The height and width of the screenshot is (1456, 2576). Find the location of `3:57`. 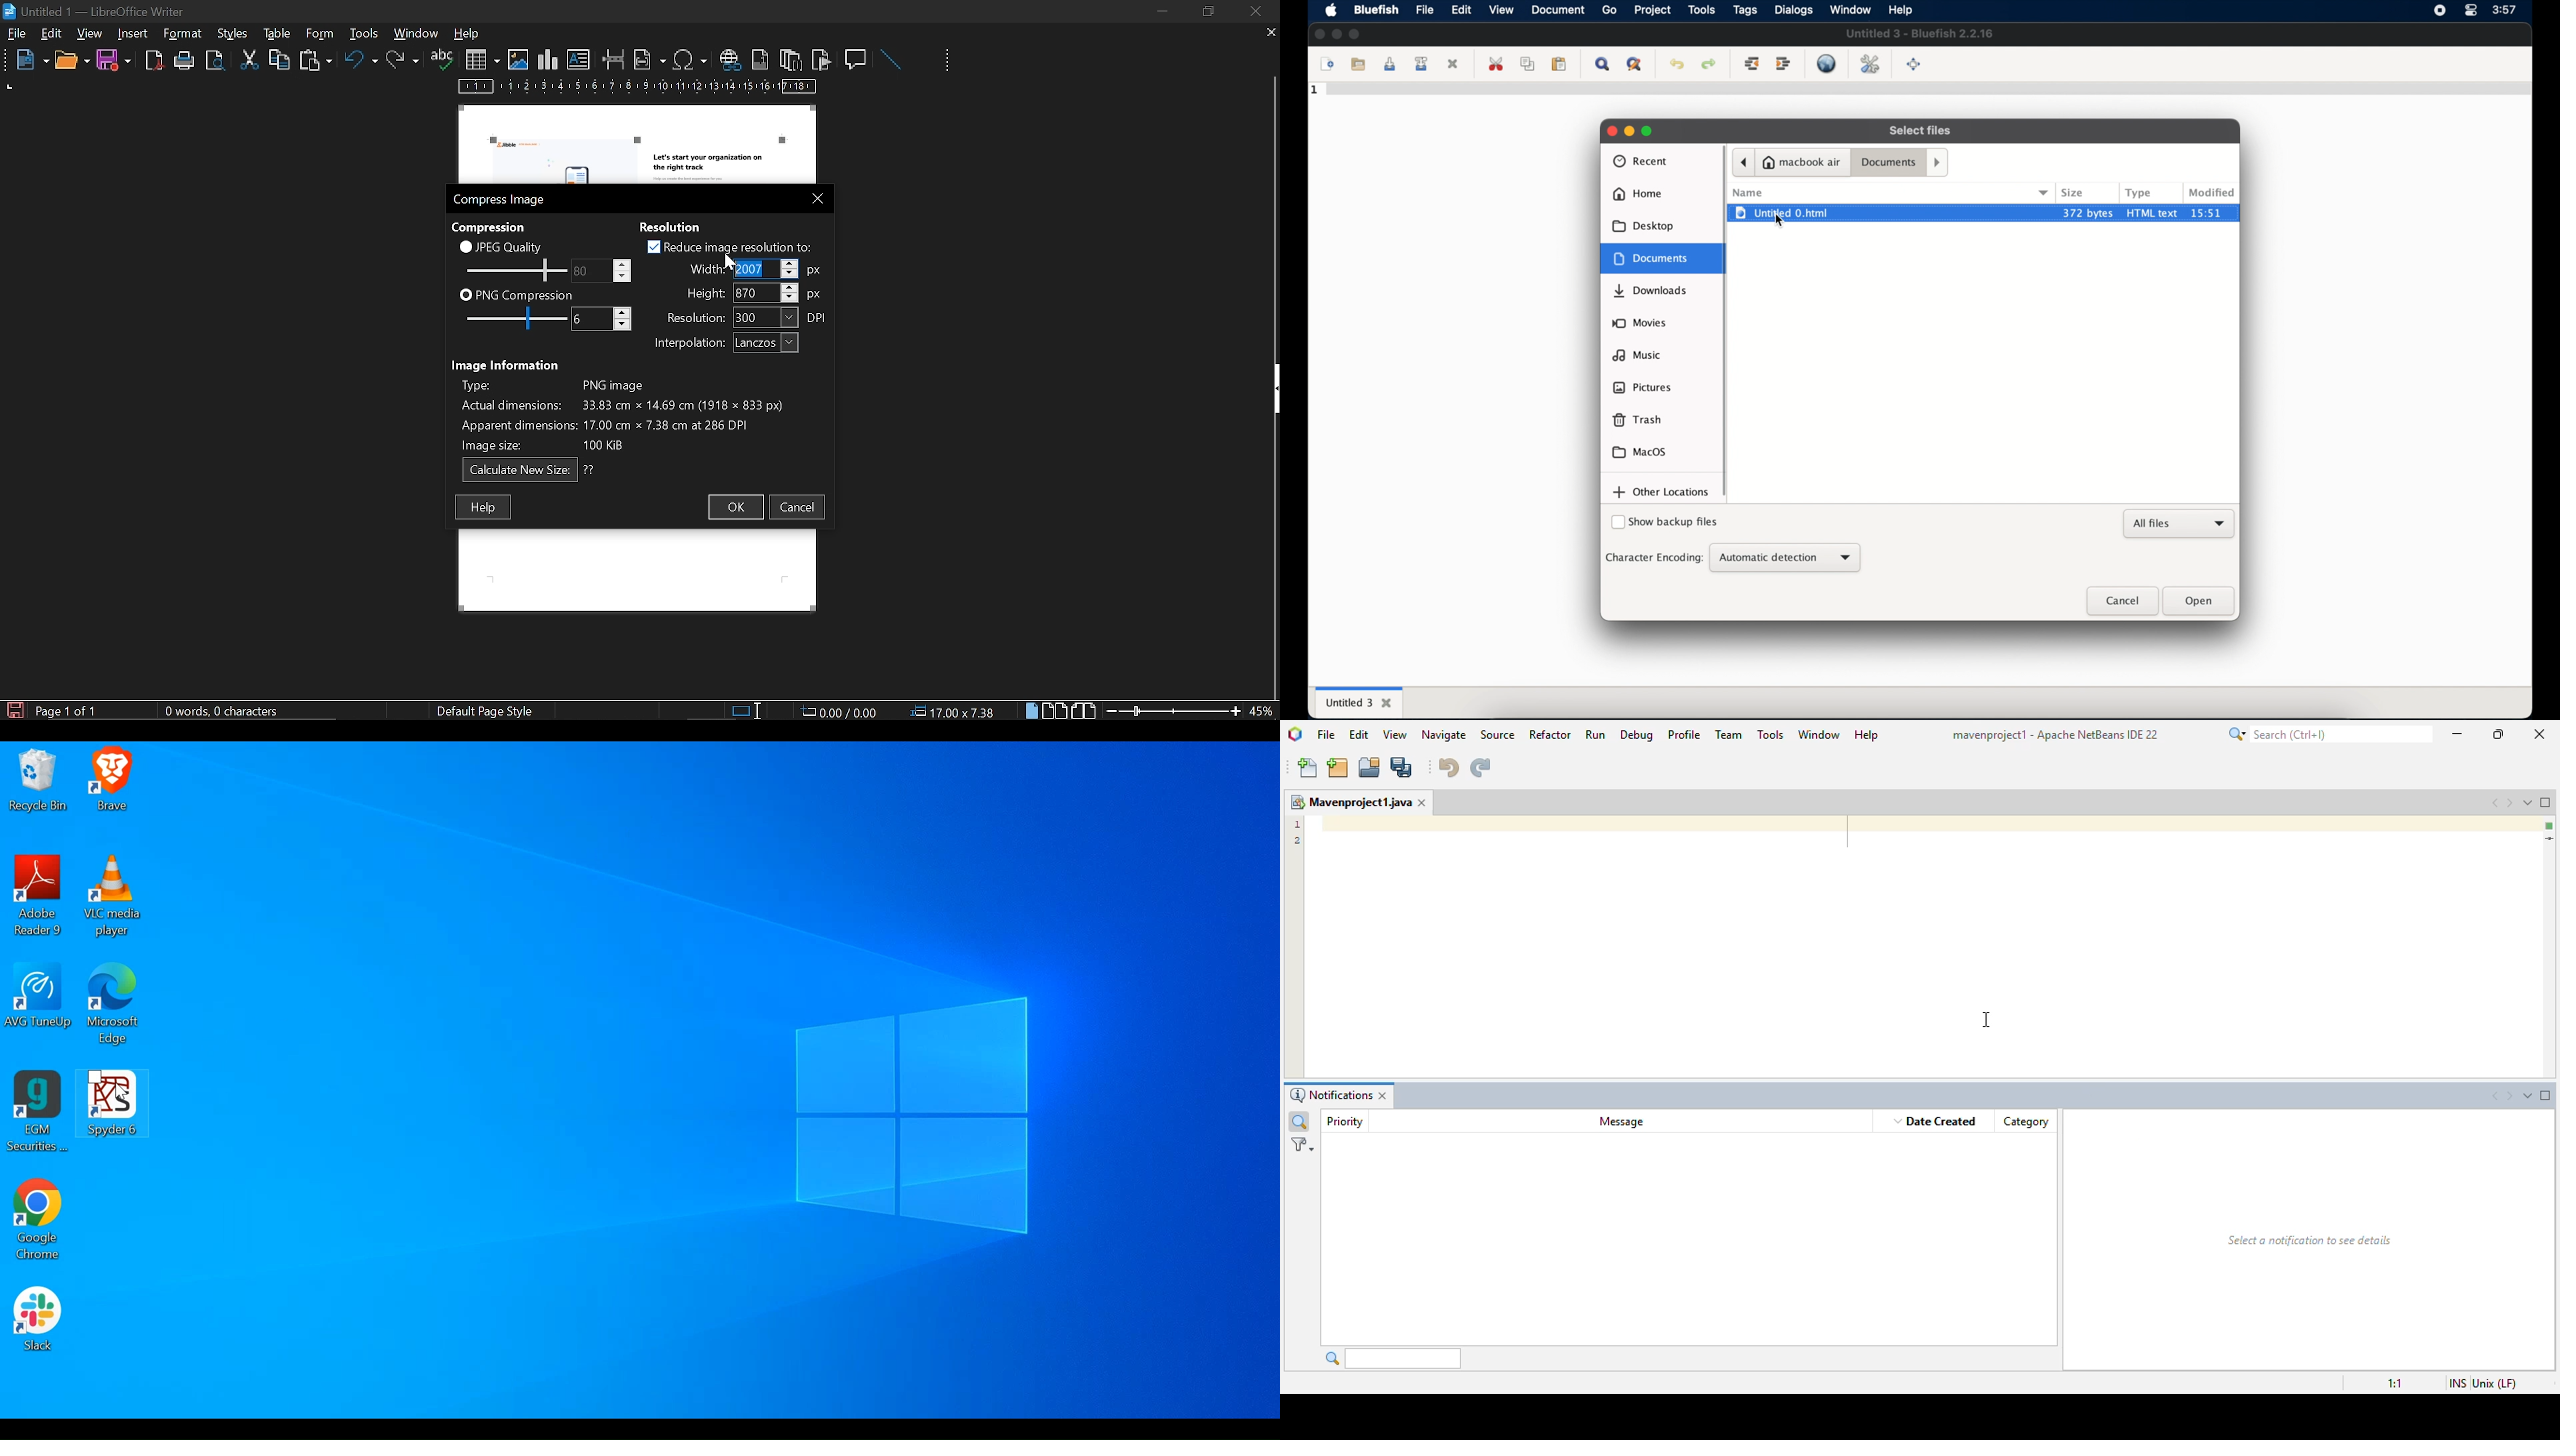

3:57 is located at coordinates (2507, 9).